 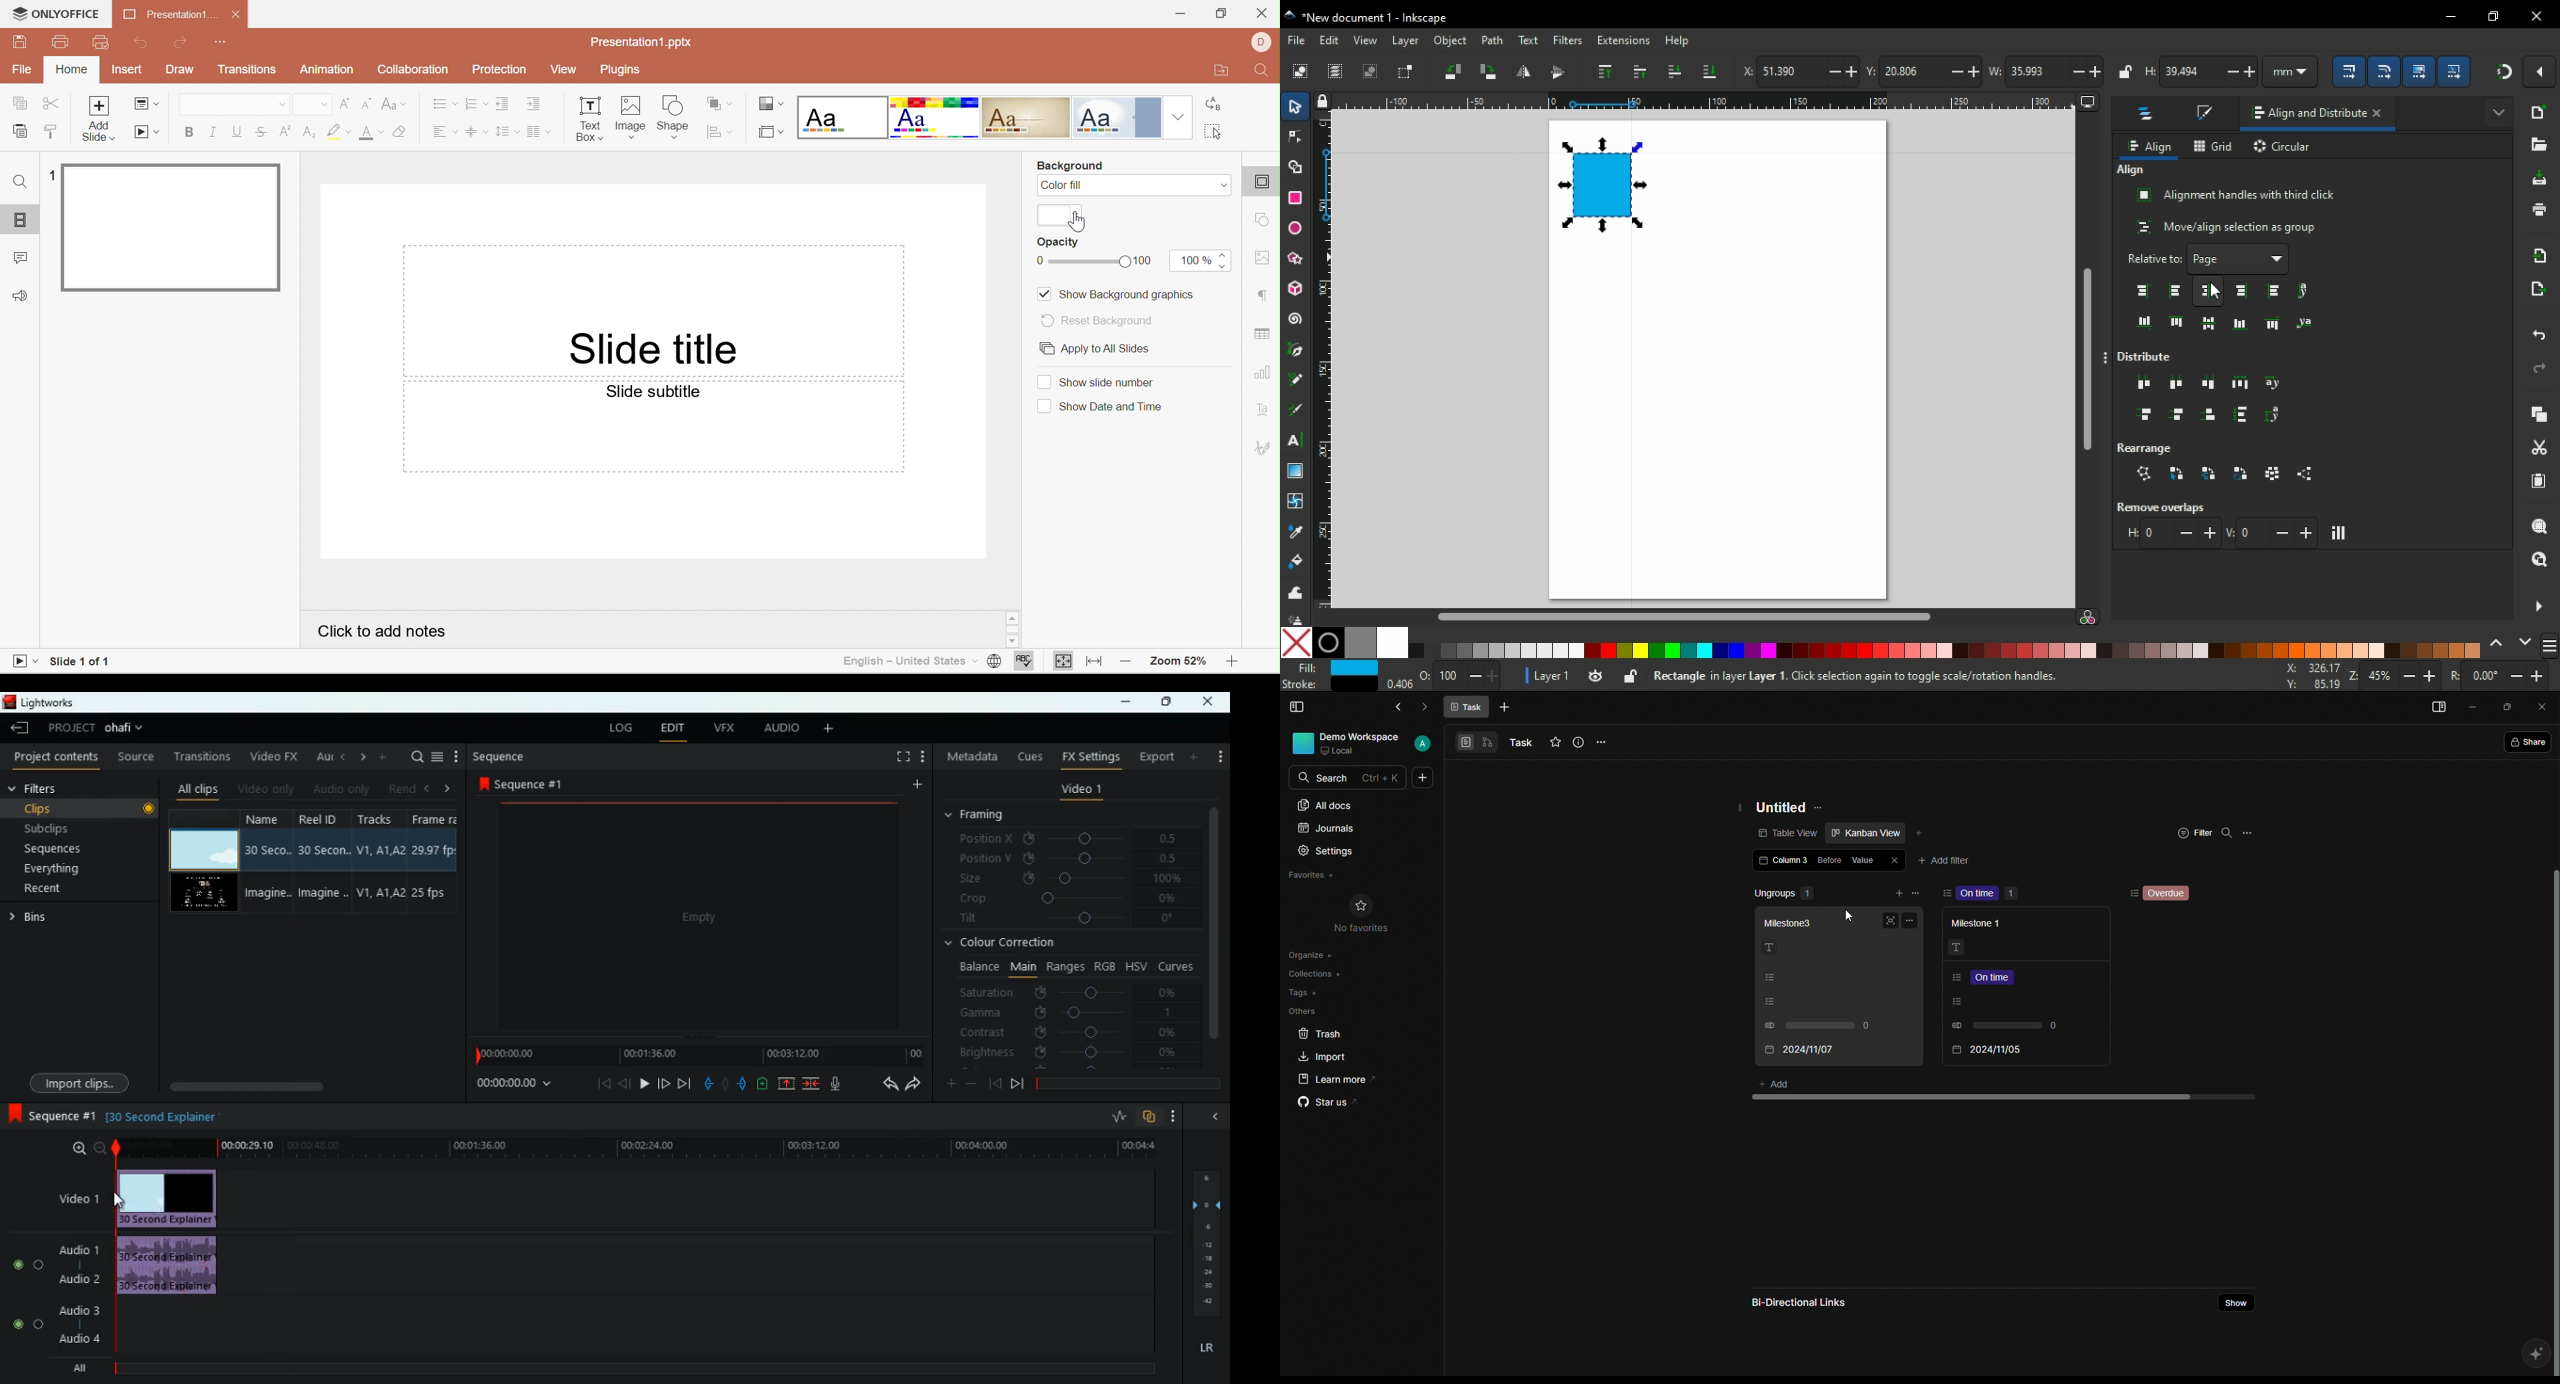 I want to click on Show date and time, so click(x=1099, y=407).